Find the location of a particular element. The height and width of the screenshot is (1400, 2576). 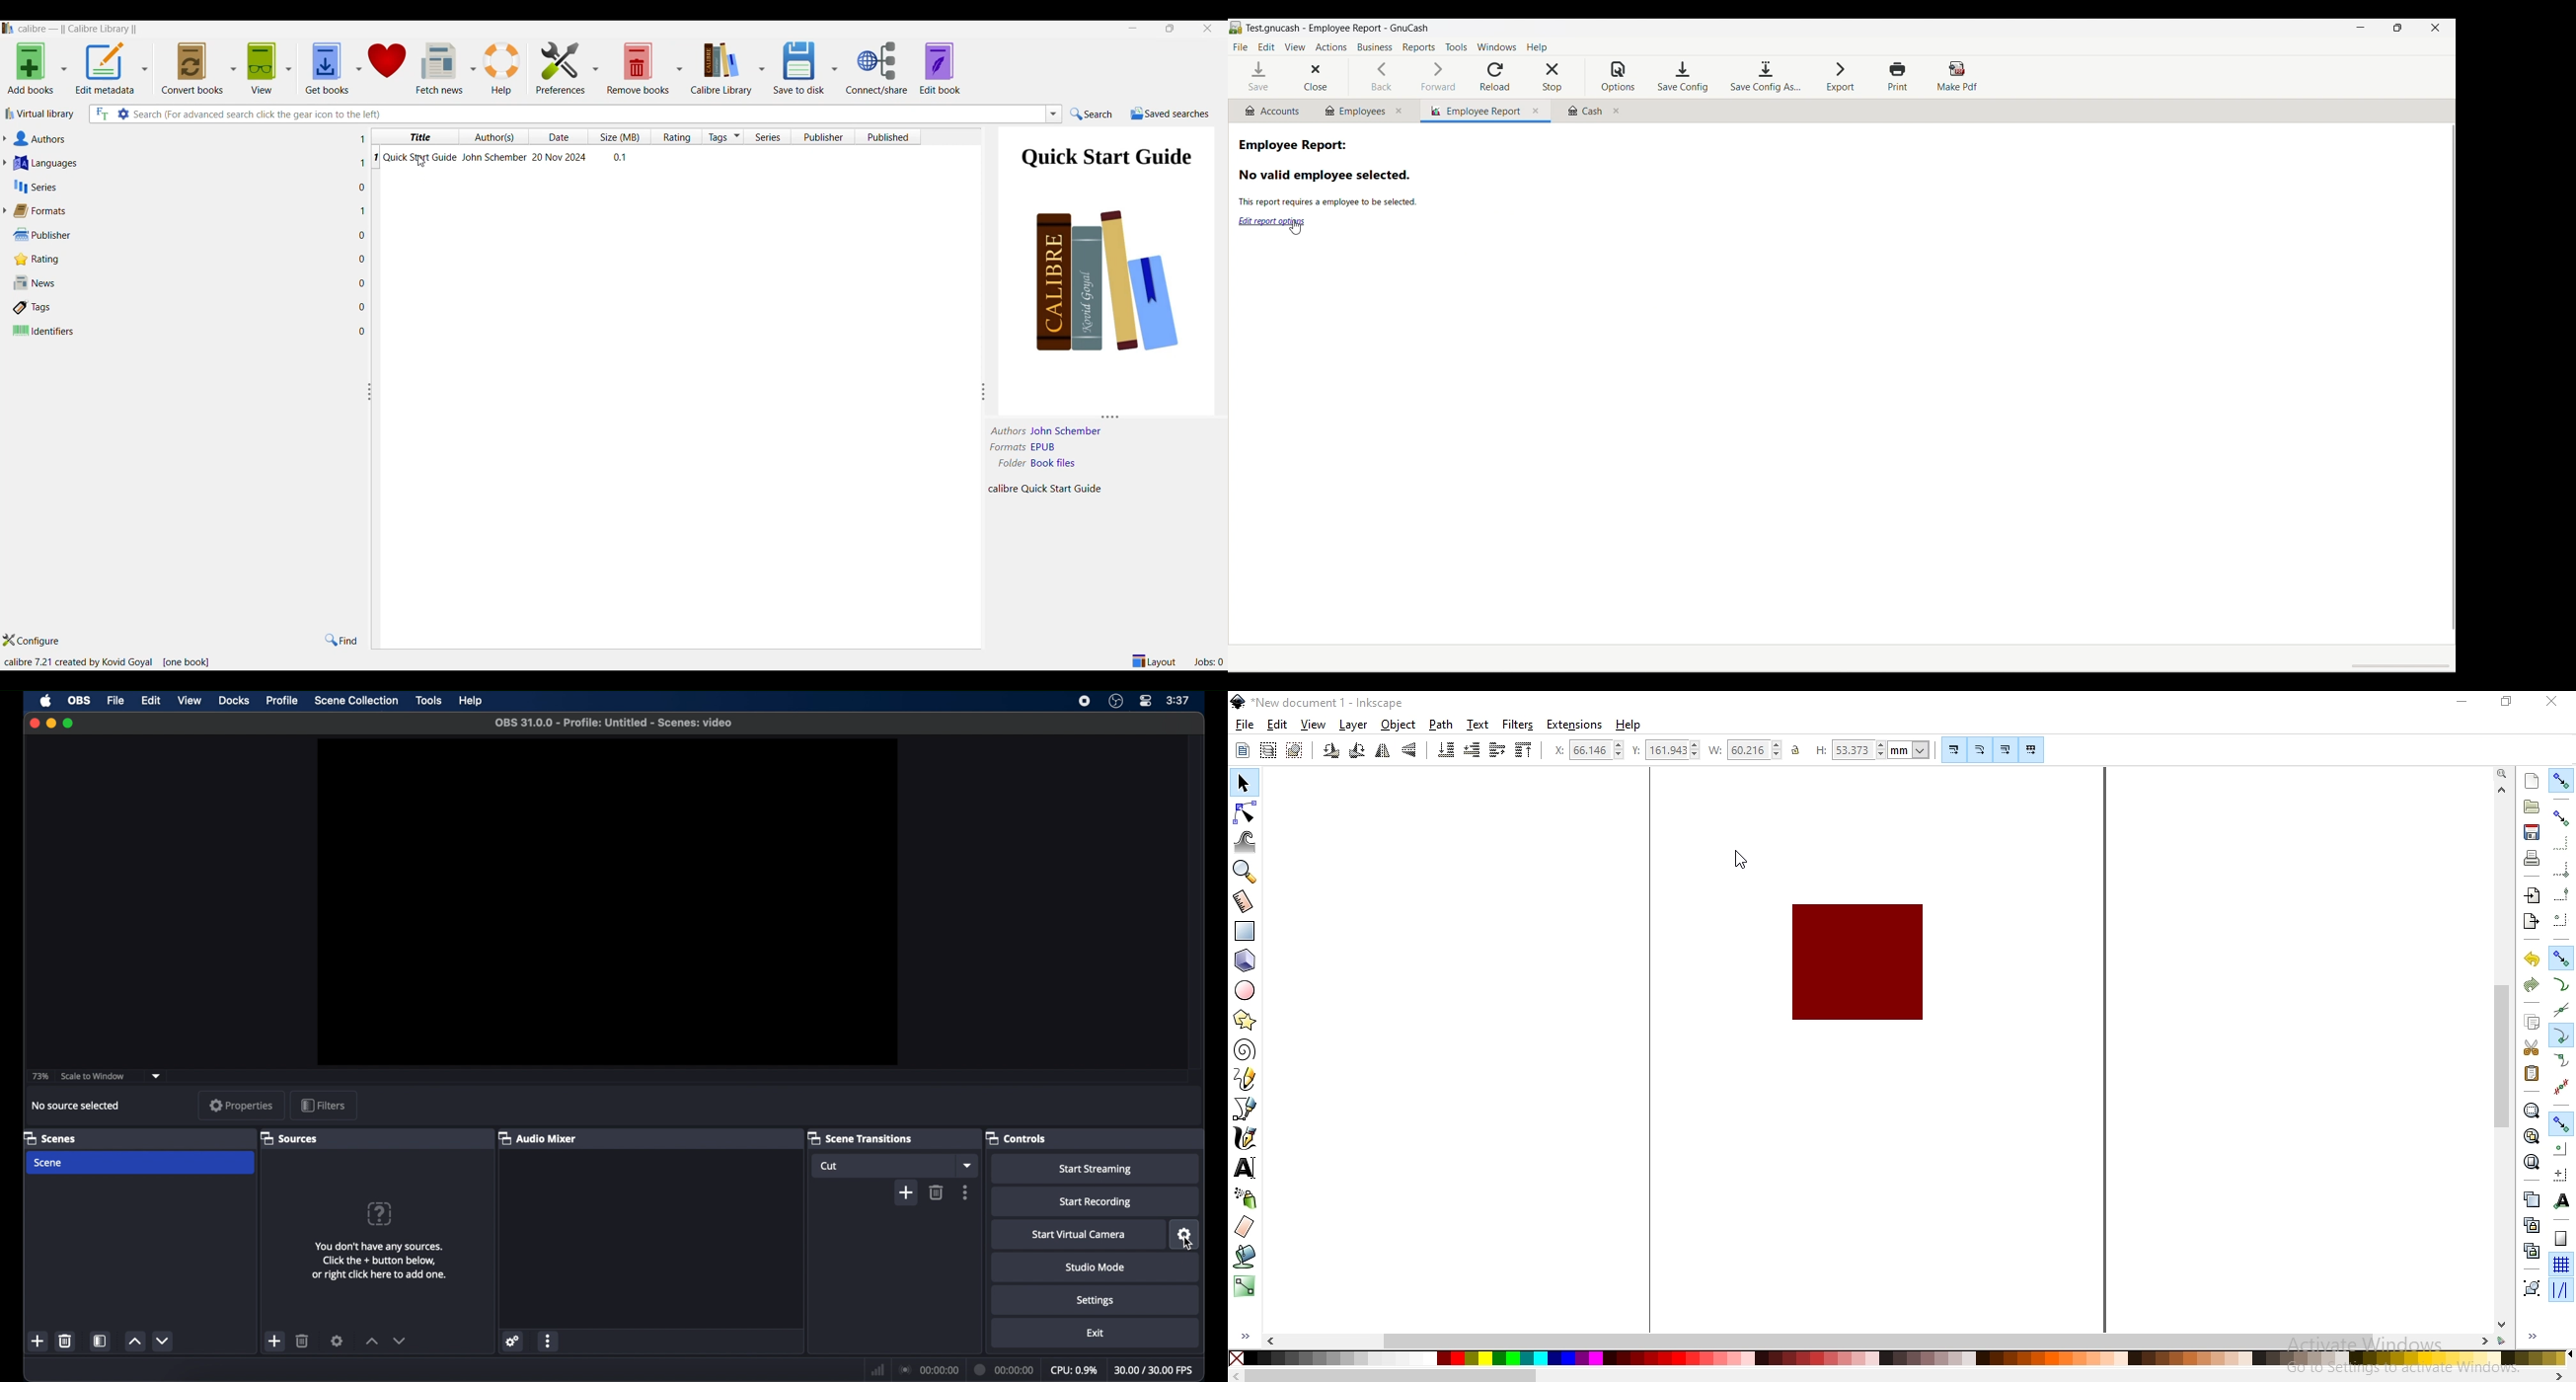

settings is located at coordinates (1095, 1301).